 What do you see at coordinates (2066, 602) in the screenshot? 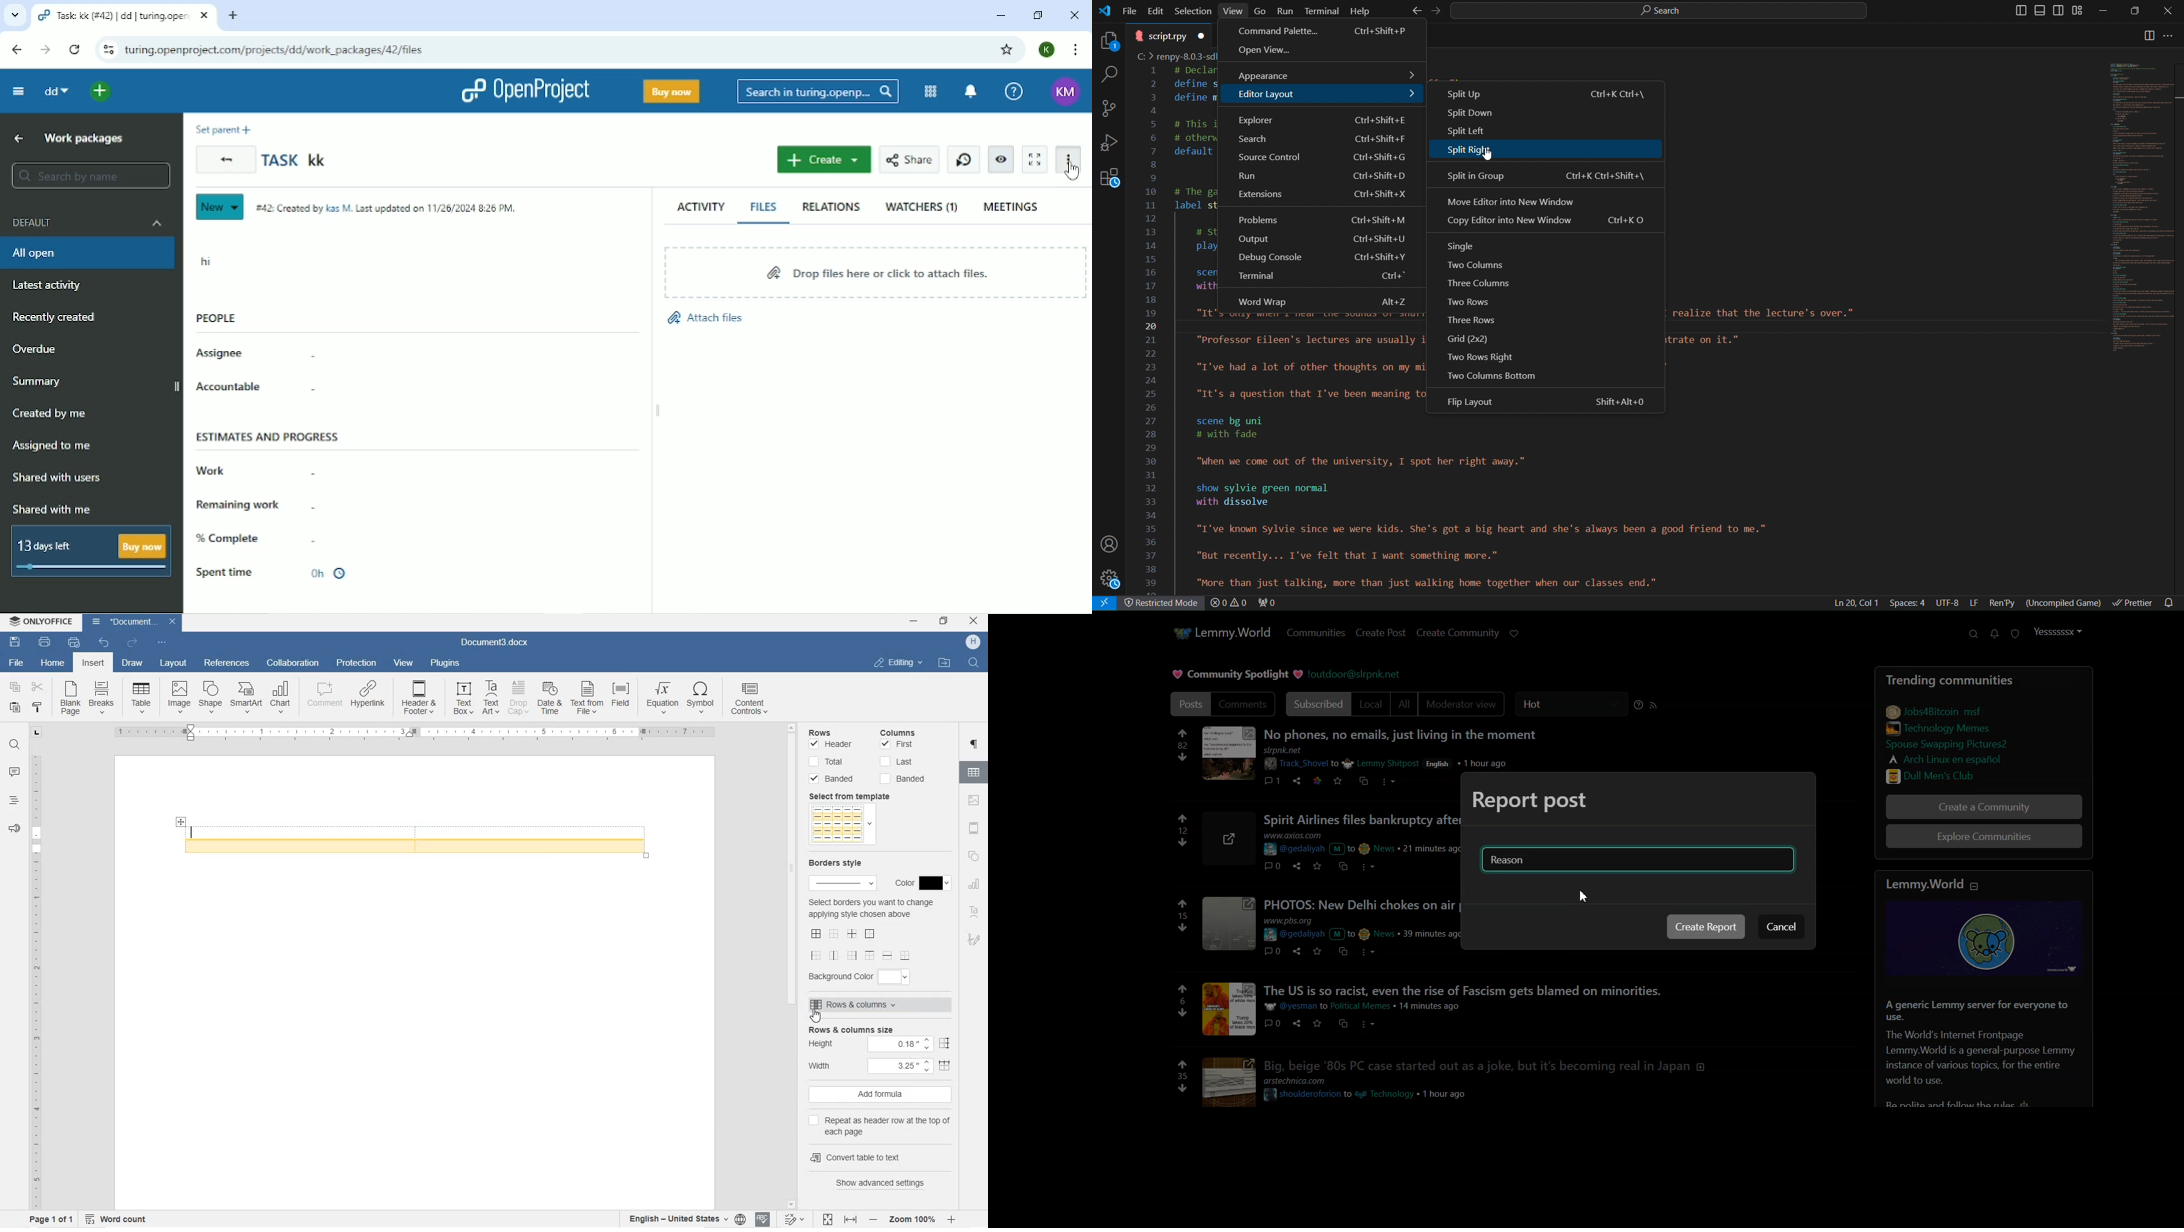
I see `(Uncompiled game)` at bounding box center [2066, 602].